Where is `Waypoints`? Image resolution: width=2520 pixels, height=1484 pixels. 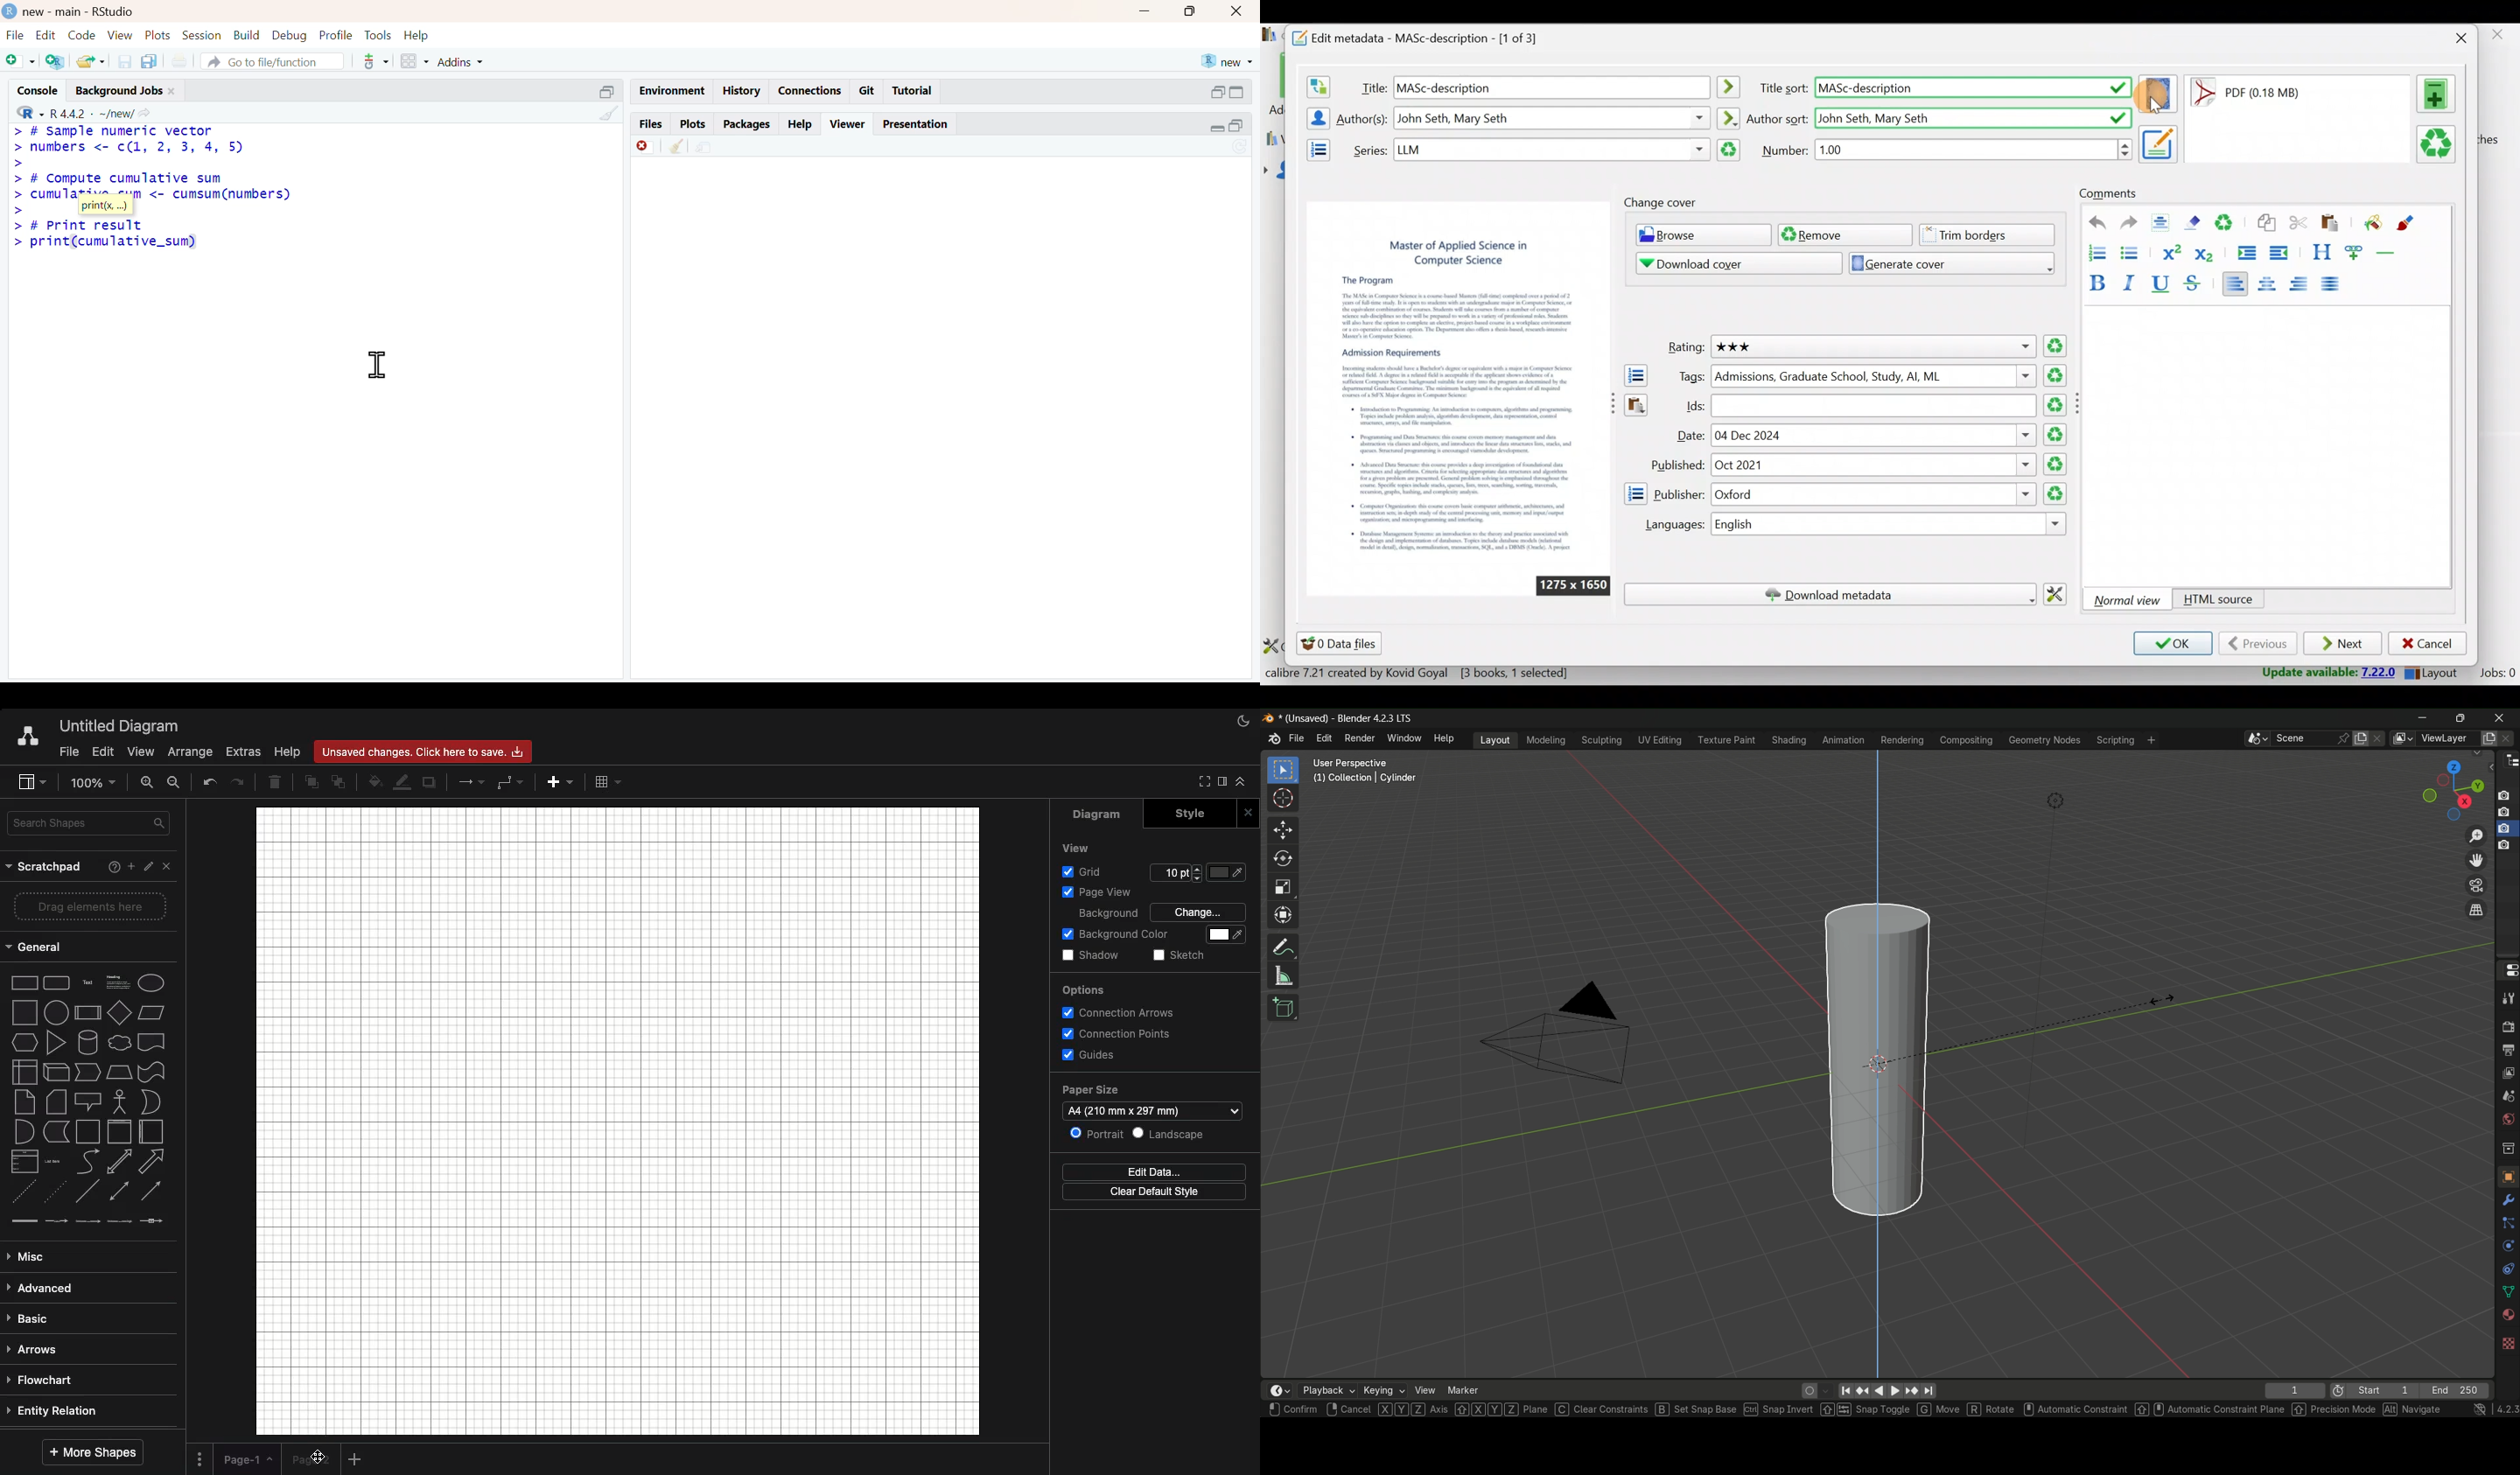 Waypoints is located at coordinates (509, 780).